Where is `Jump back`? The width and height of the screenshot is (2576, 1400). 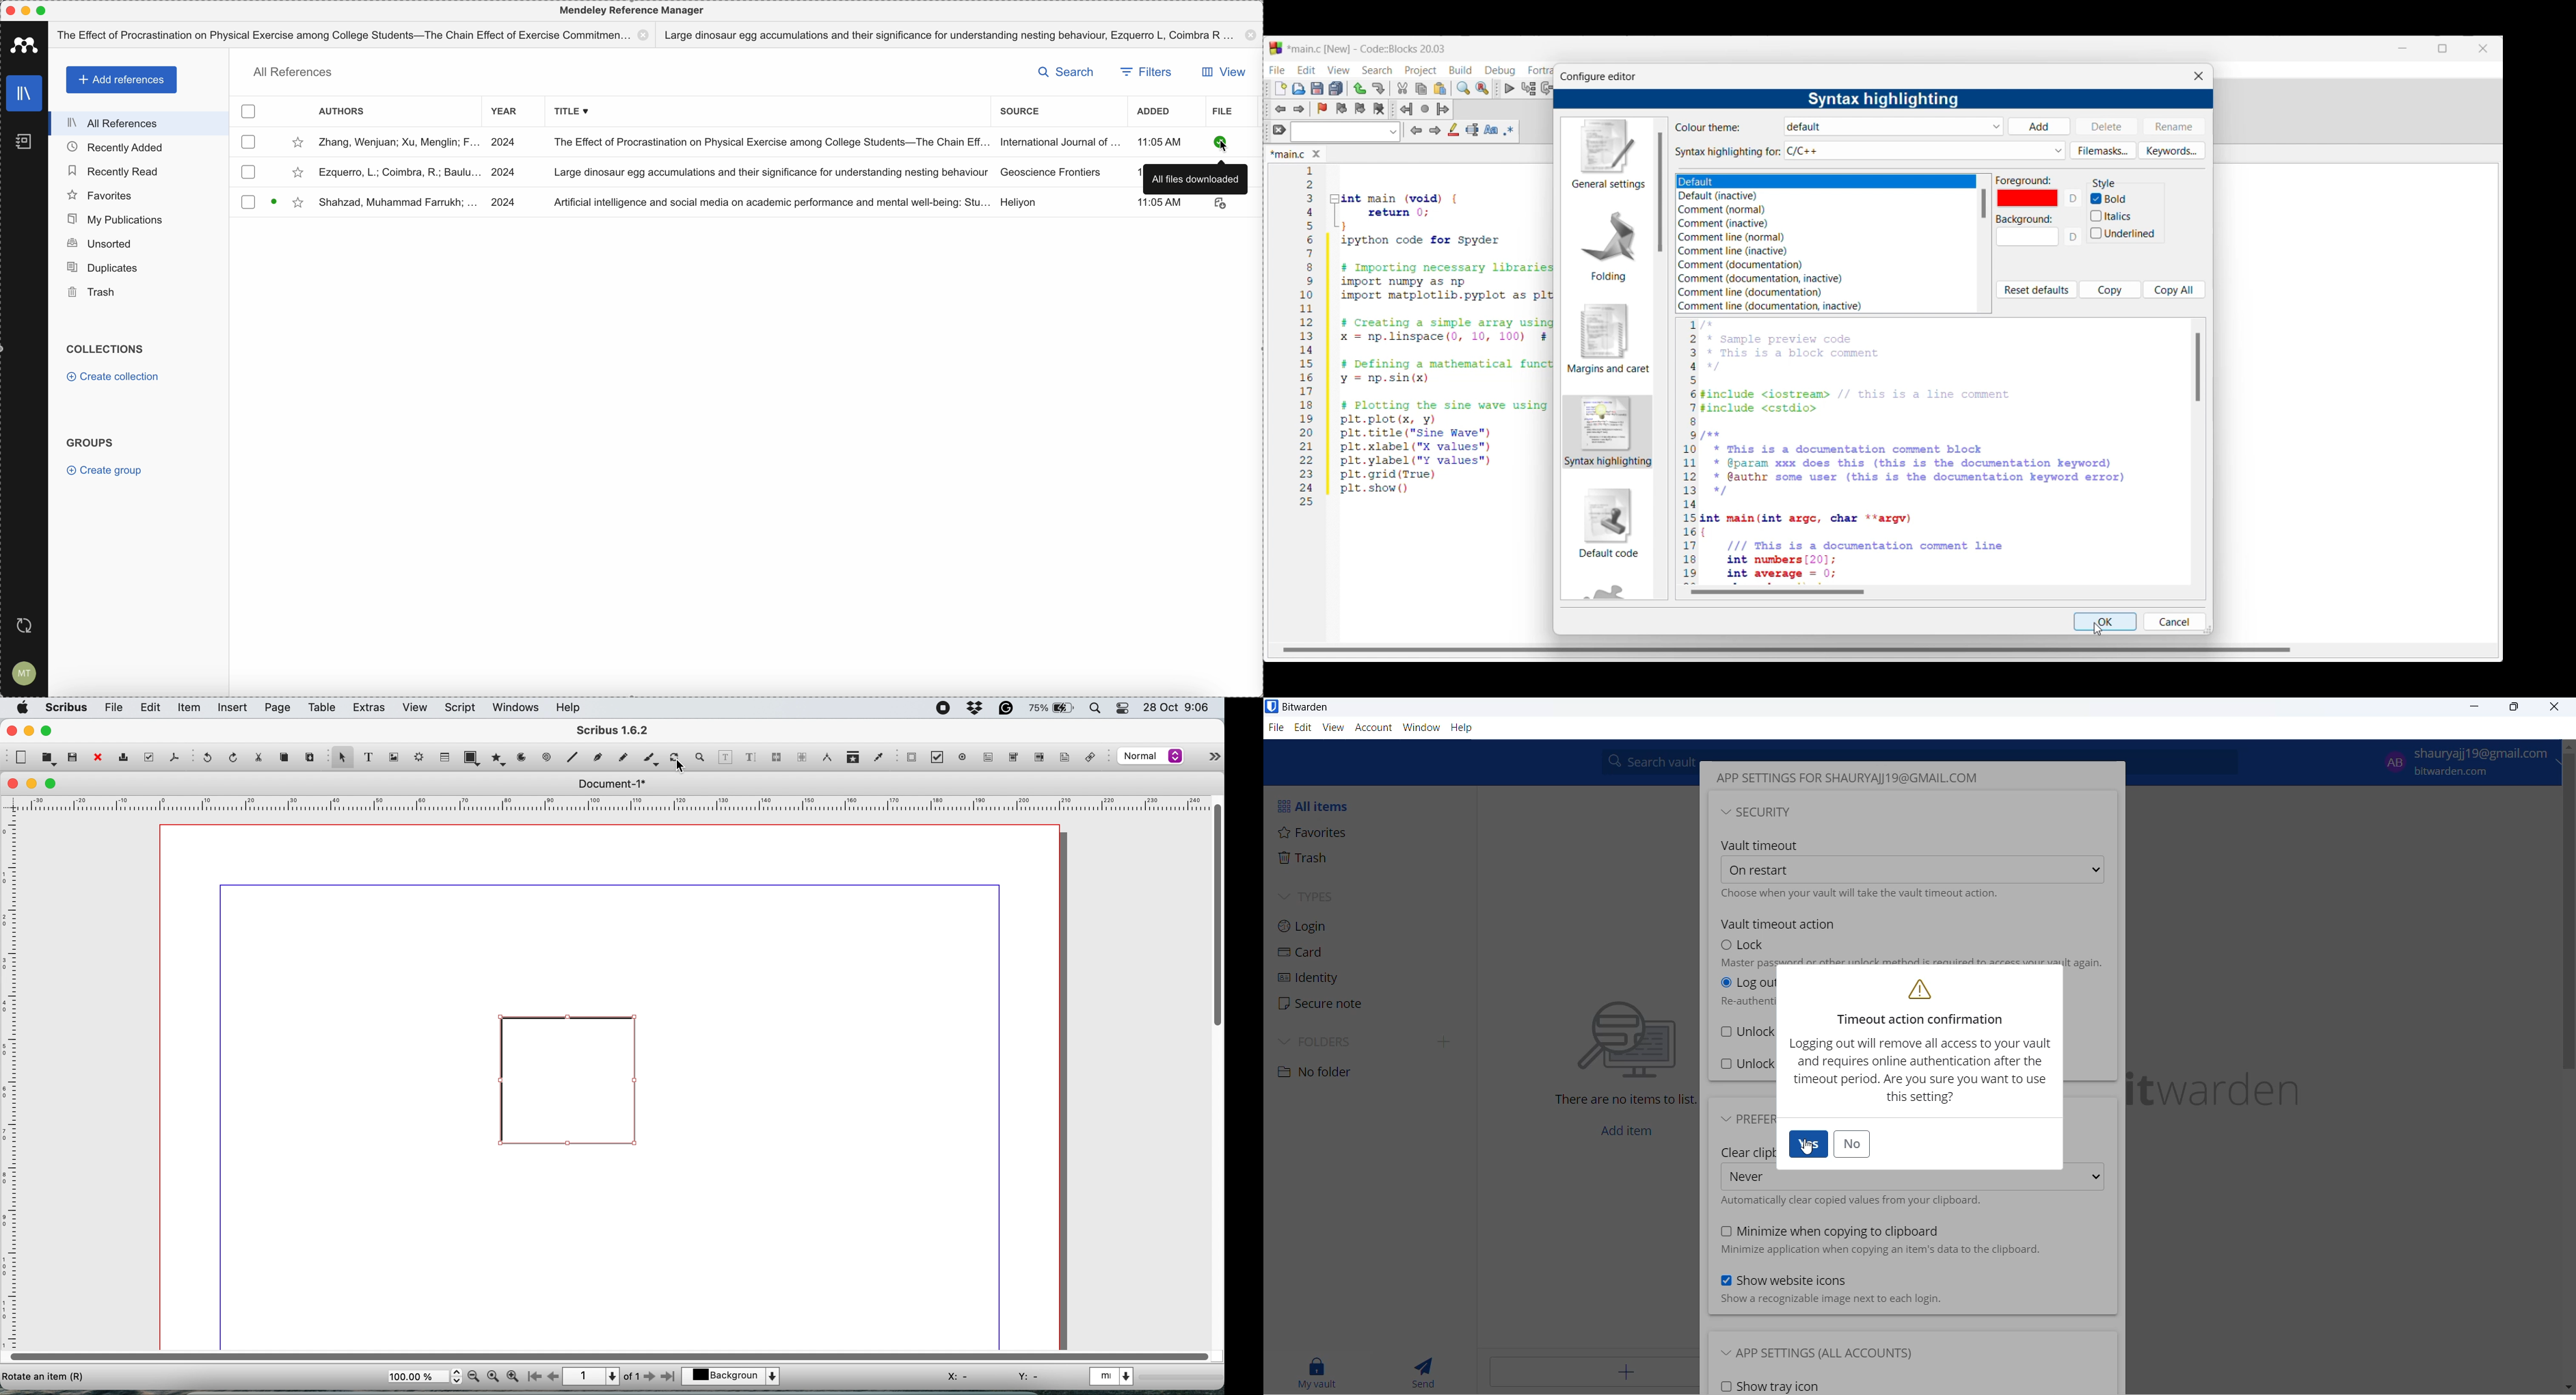
Jump back is located at coordinates (1406, 109).